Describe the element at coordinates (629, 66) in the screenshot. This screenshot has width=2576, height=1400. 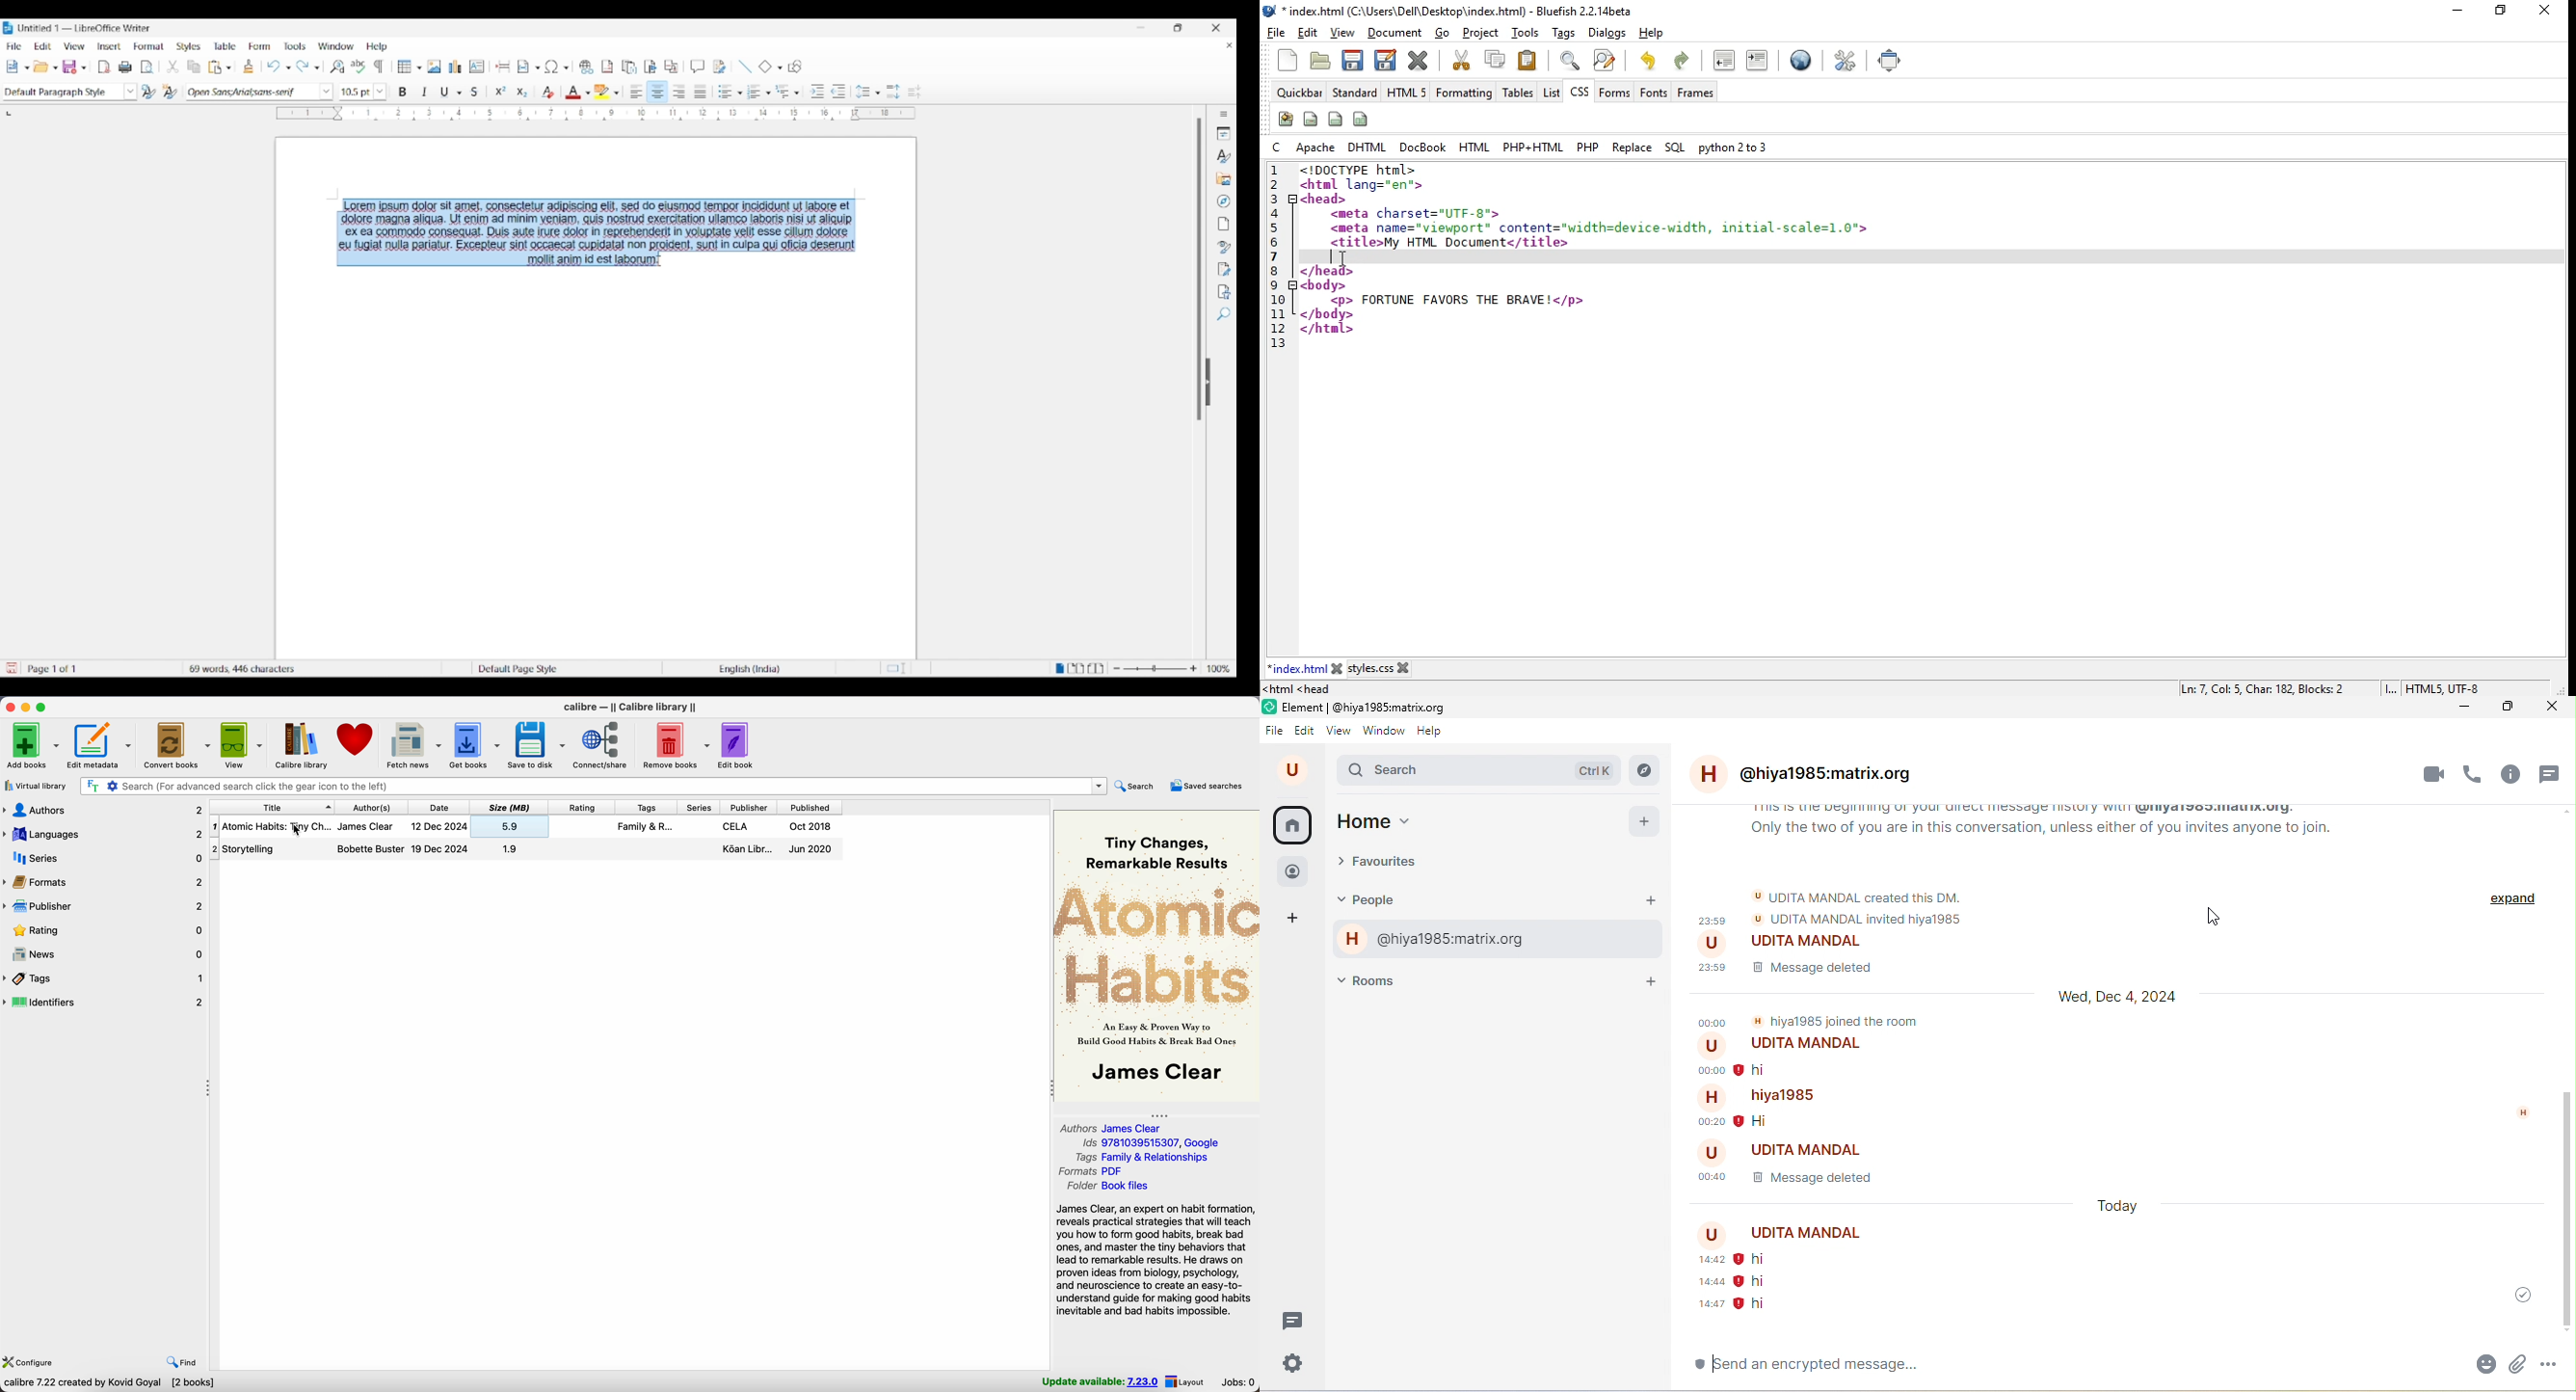
I see `Insert endnote` at that location.